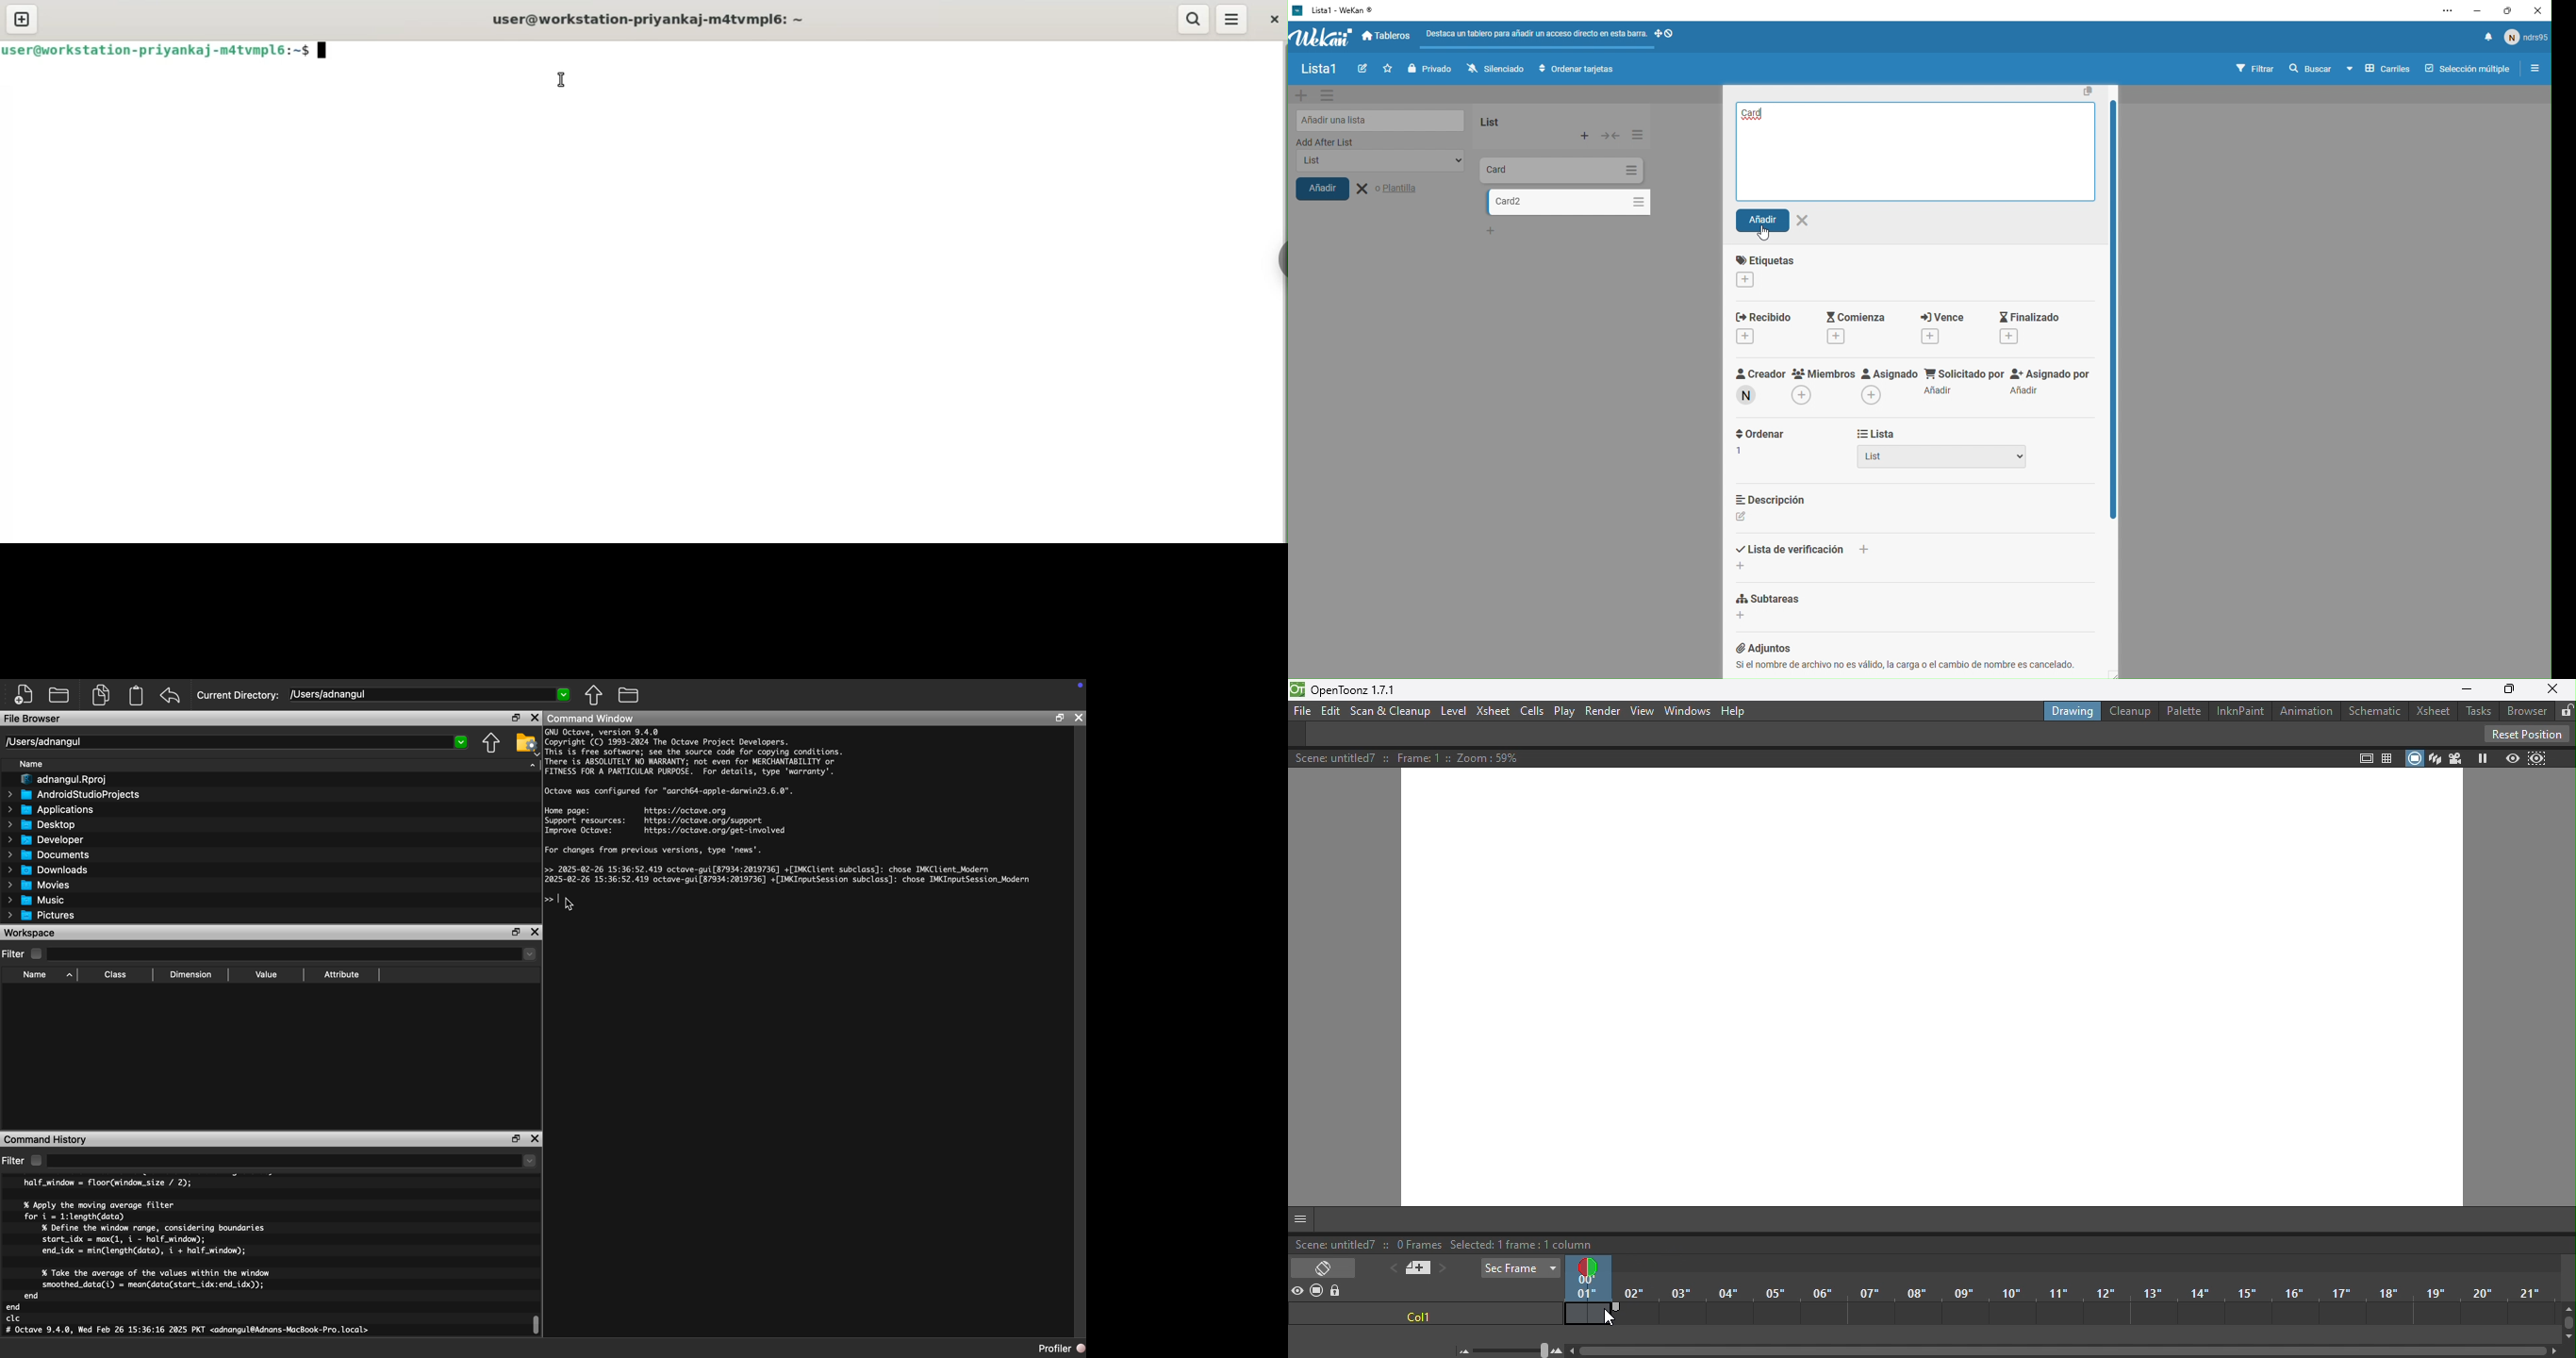 The image size is (2576, 1372). I want to click on Zoom in/out of timeline, so click(1511, 1350).